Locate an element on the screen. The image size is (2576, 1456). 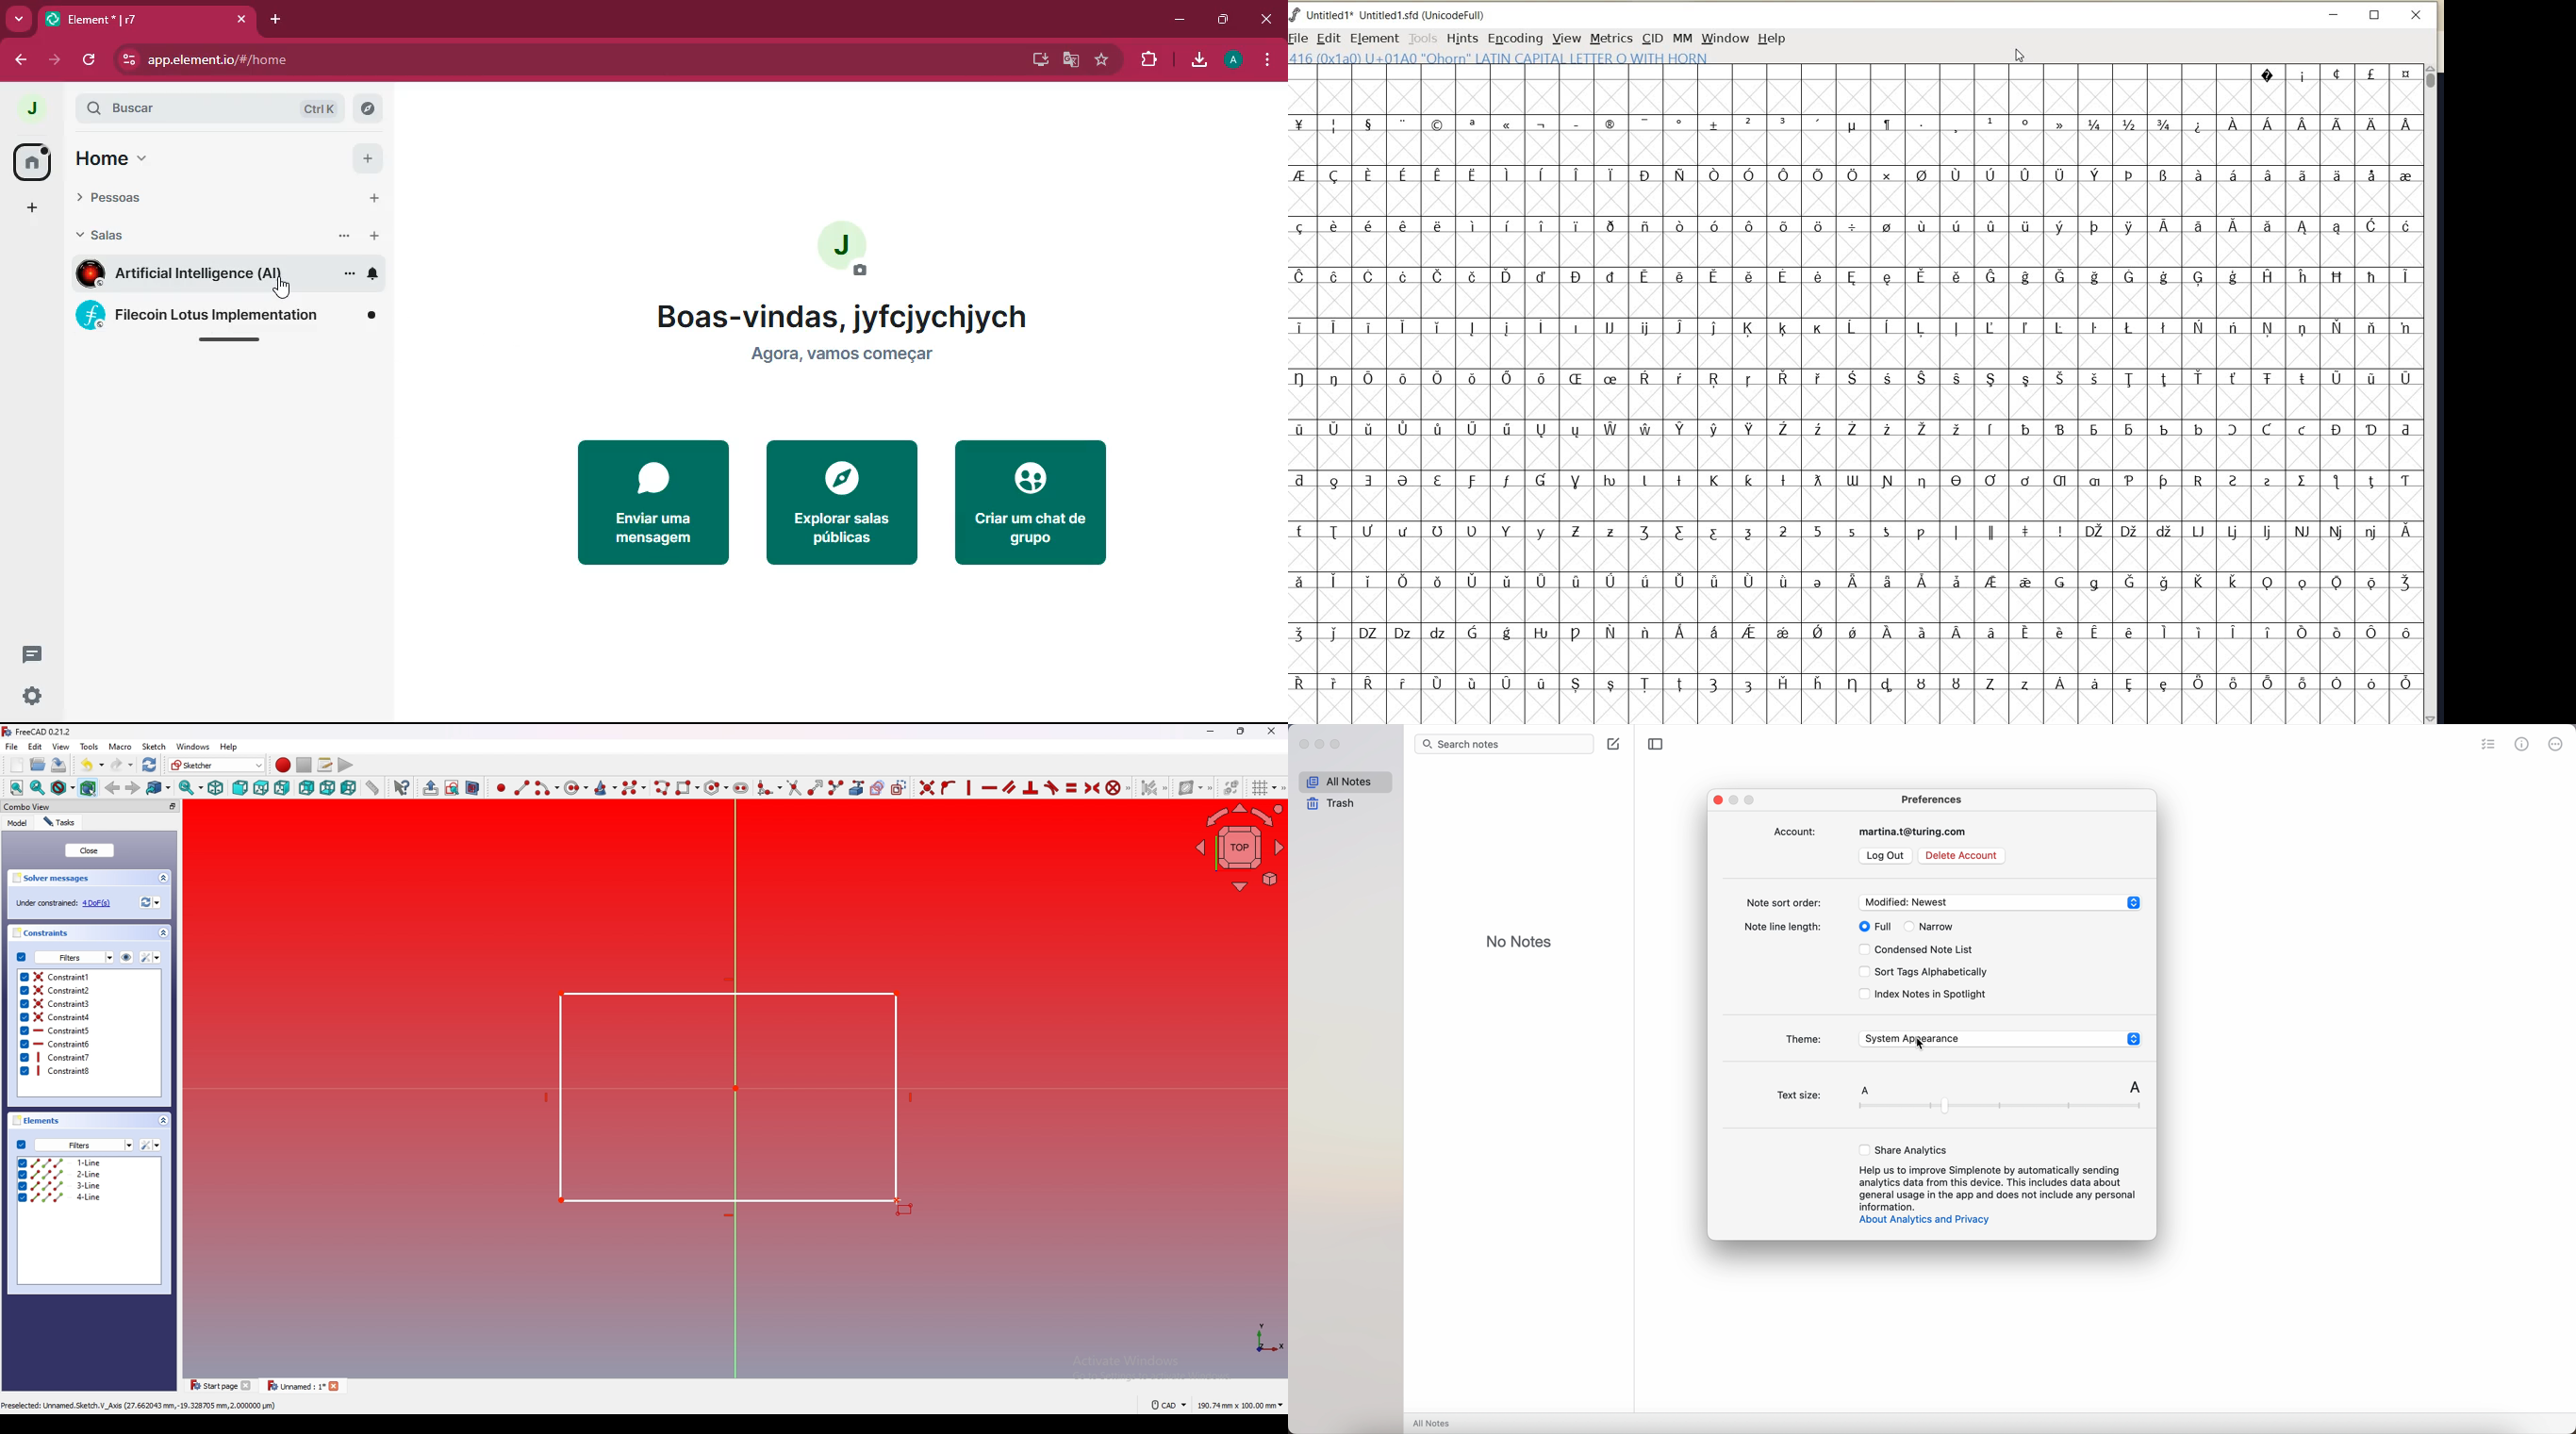
explorar salas publicas is located at coordinates (841, 506).